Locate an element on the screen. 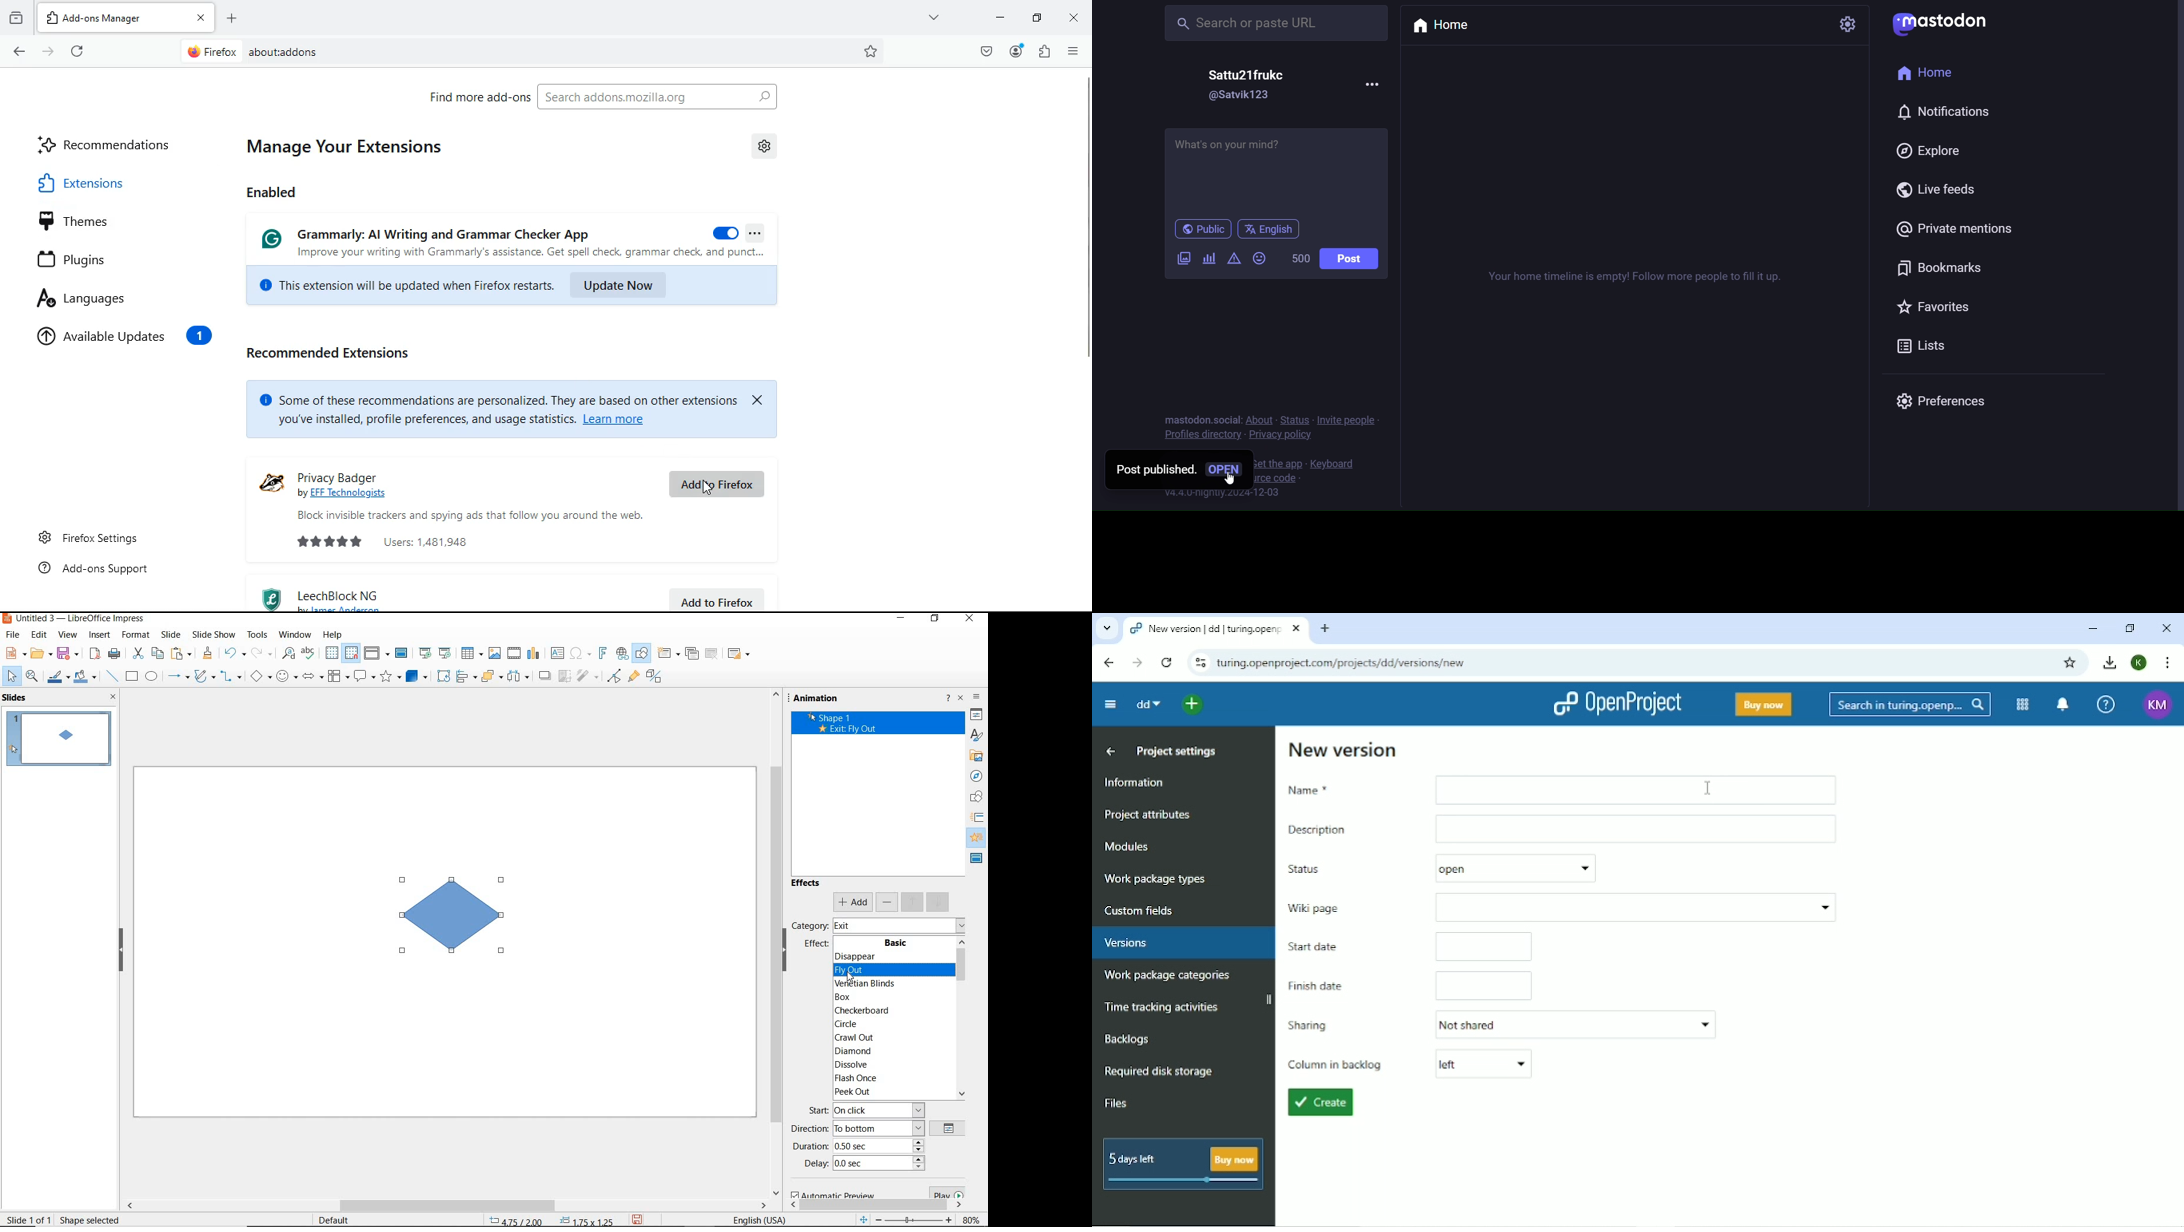 The image size is (2184, 1232). move up is located at coordinates (913, 902).